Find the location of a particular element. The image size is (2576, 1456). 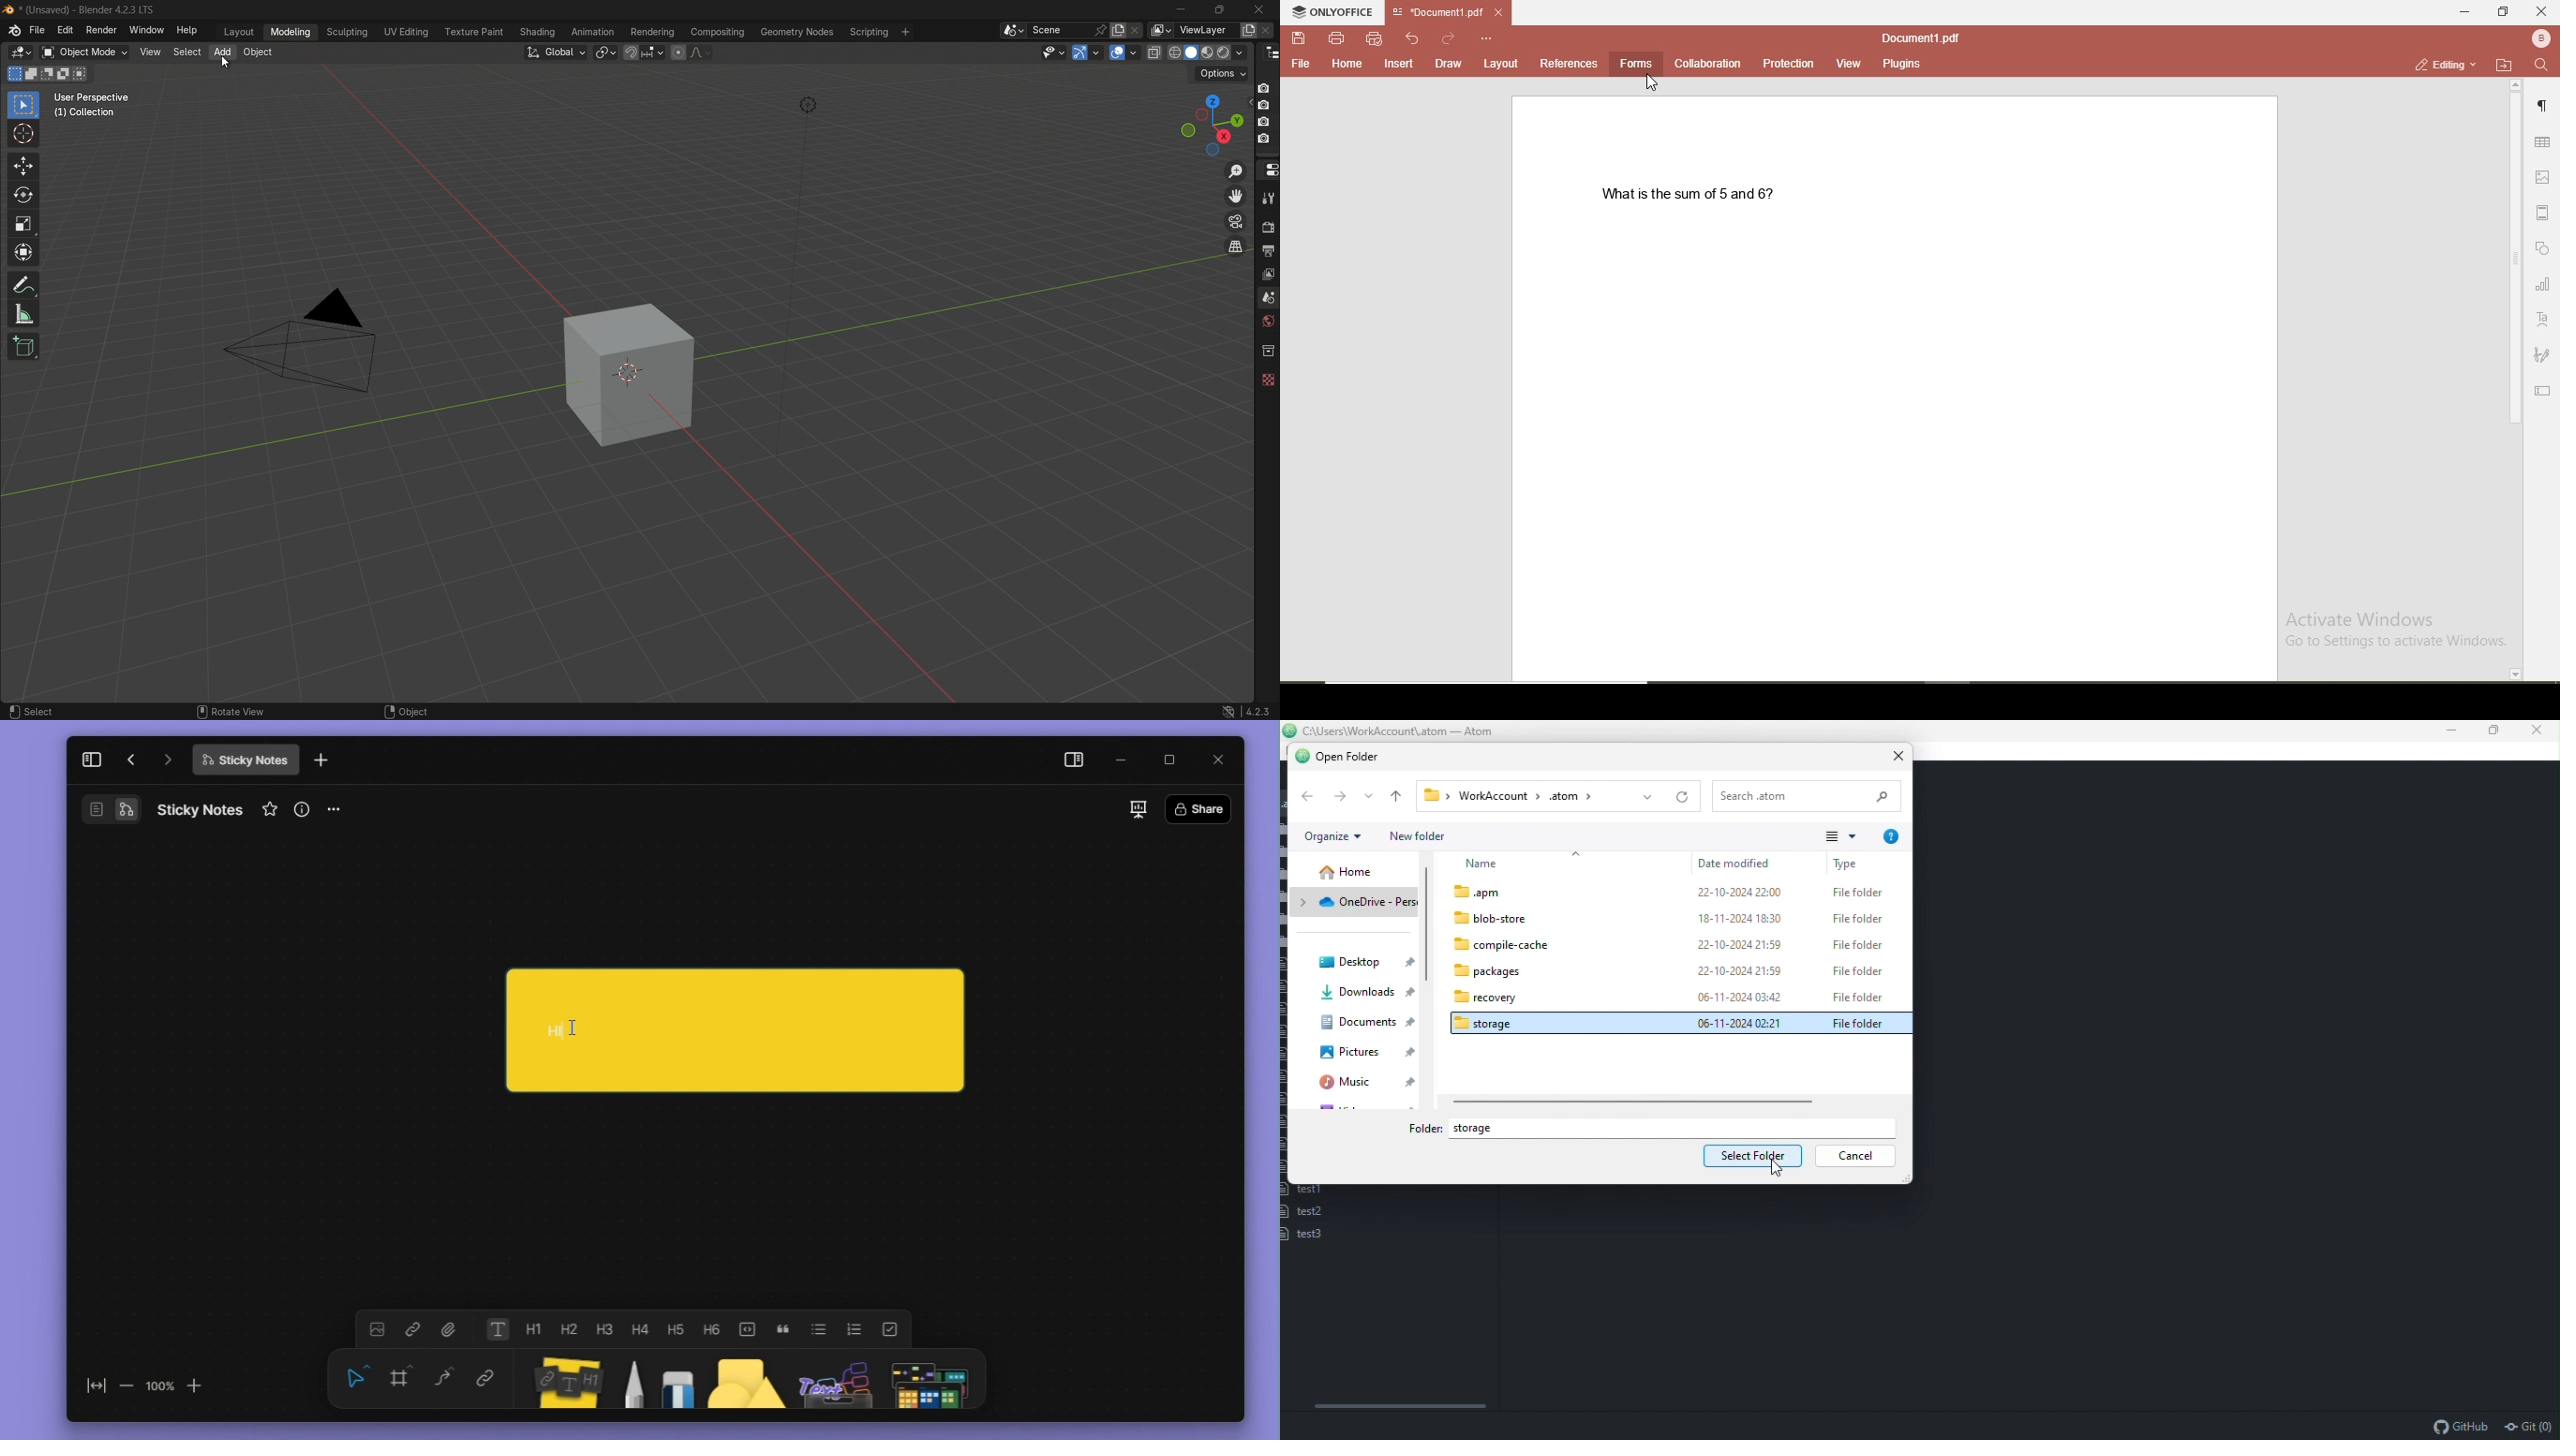

collapse sidebar is located at coordinates (91, 767).